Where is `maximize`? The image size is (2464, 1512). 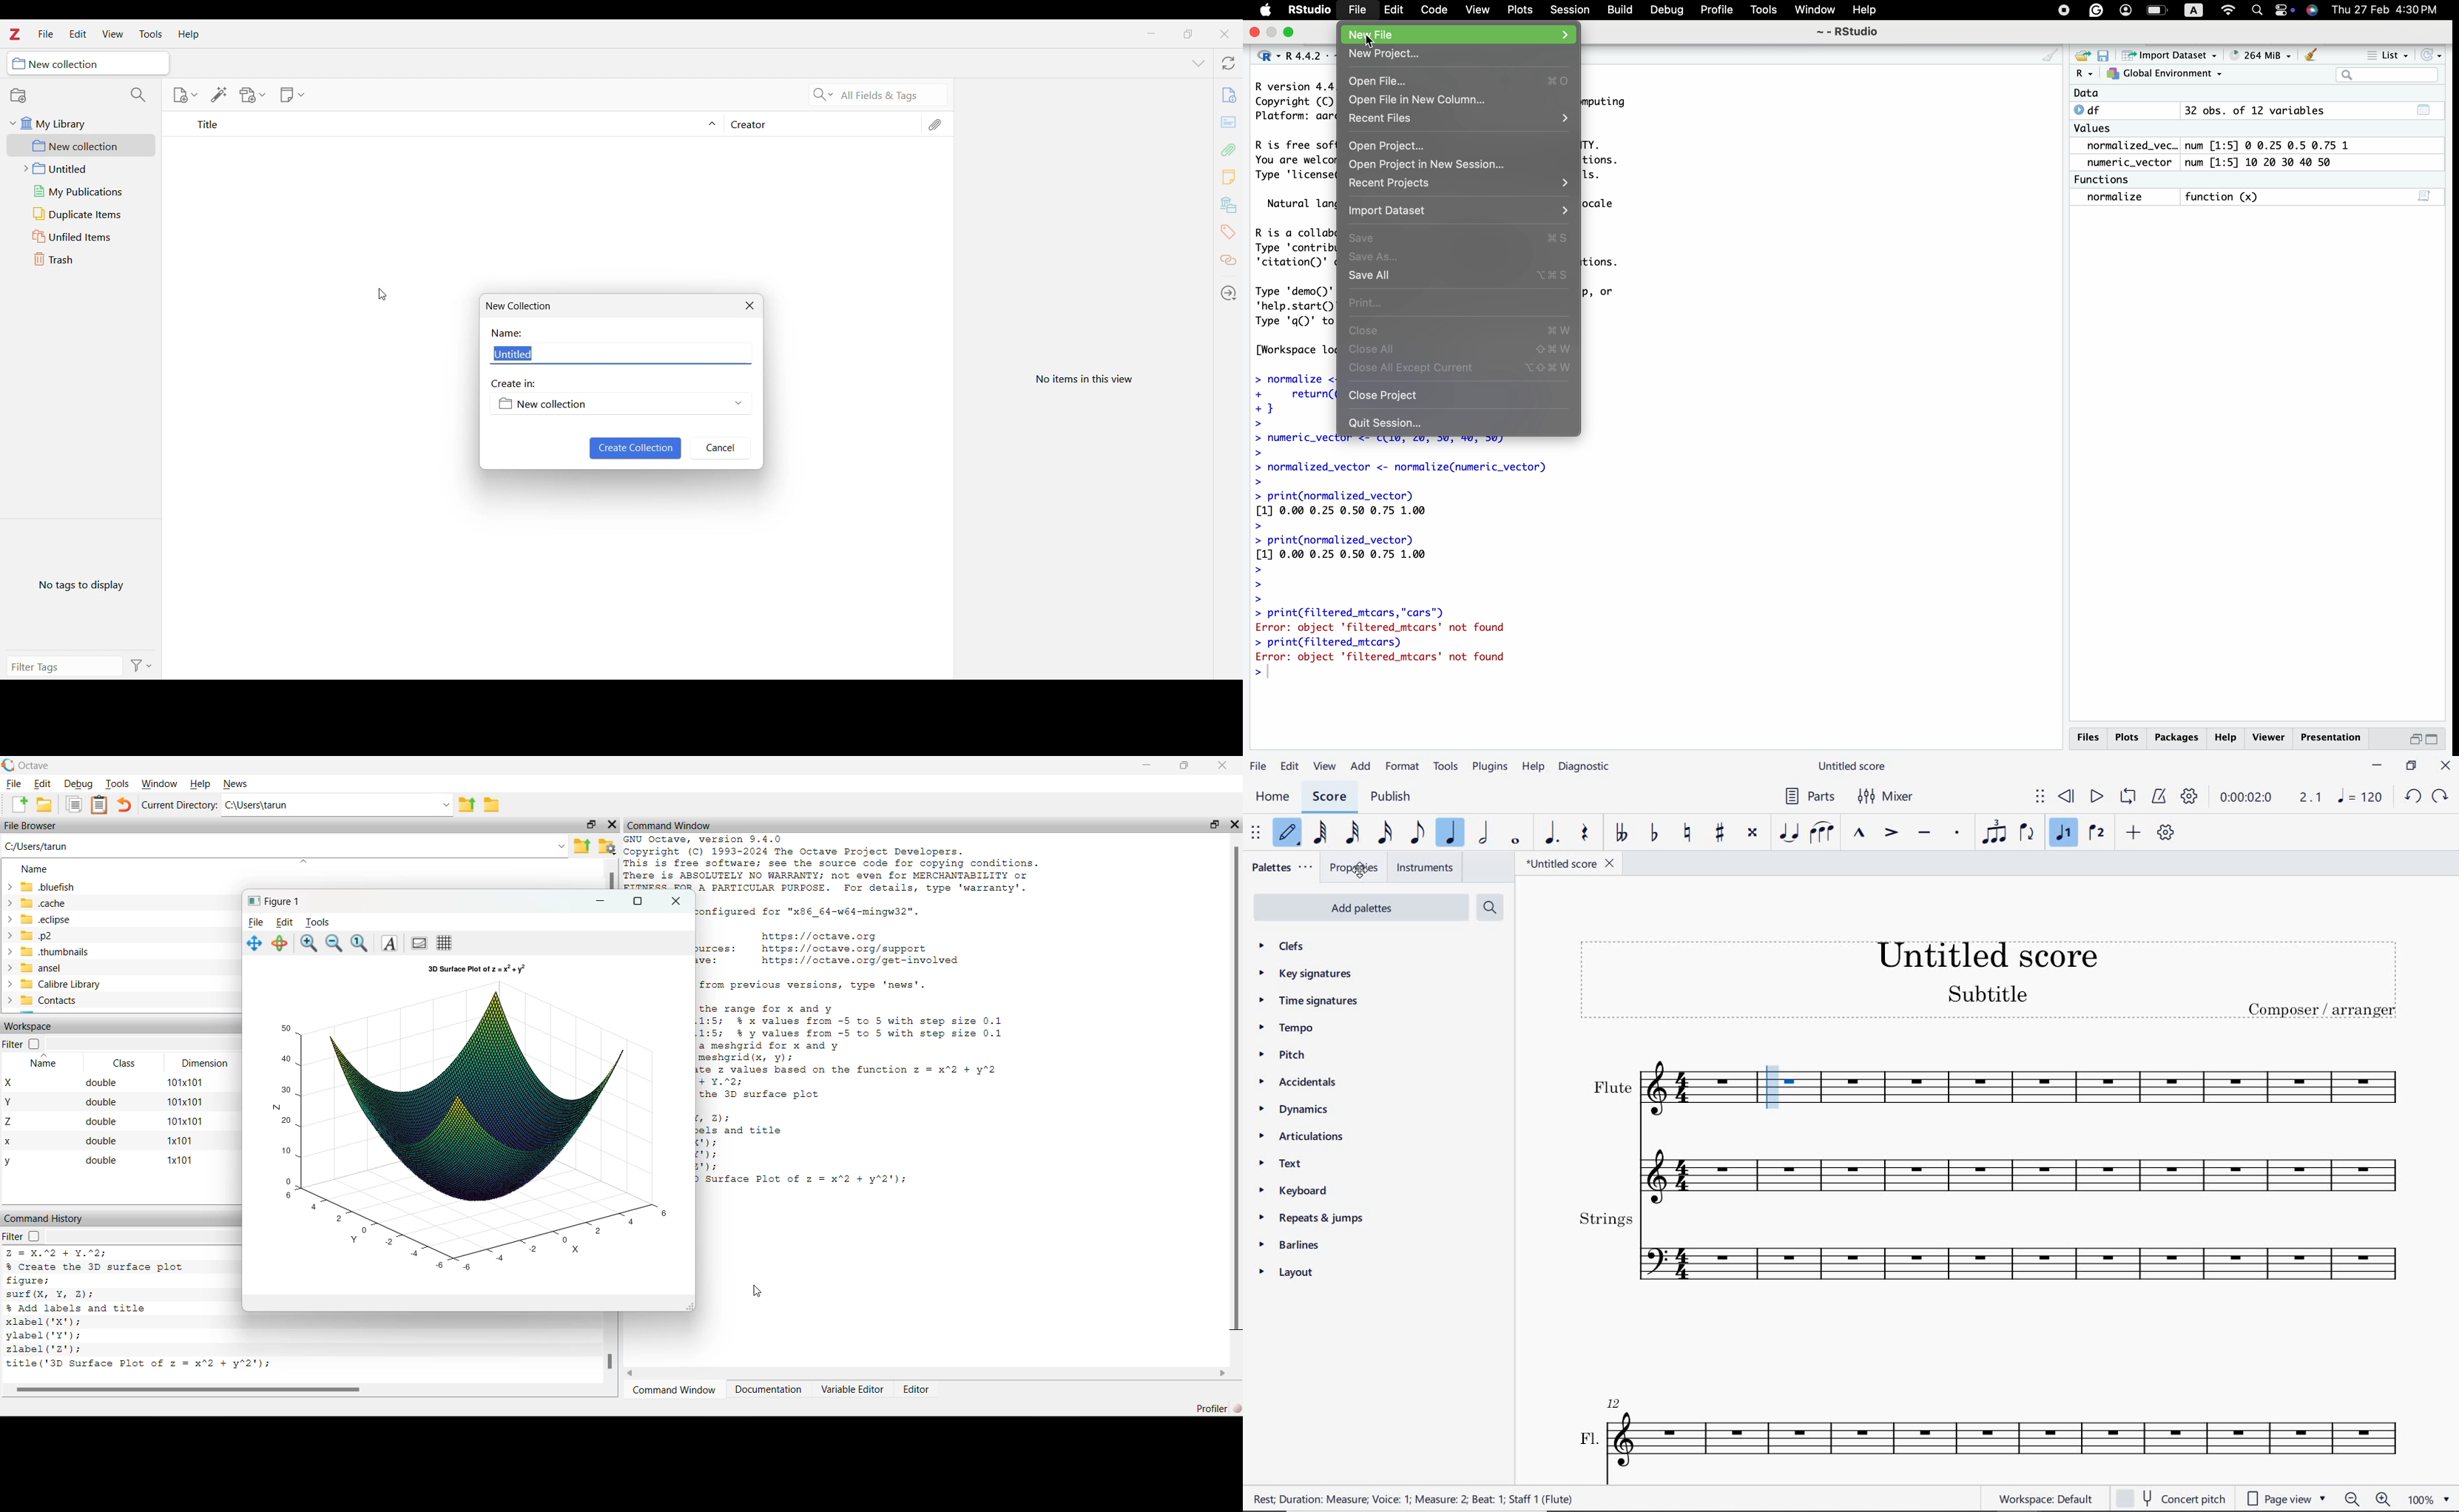
maximize is located at coordinates (2439, 740).